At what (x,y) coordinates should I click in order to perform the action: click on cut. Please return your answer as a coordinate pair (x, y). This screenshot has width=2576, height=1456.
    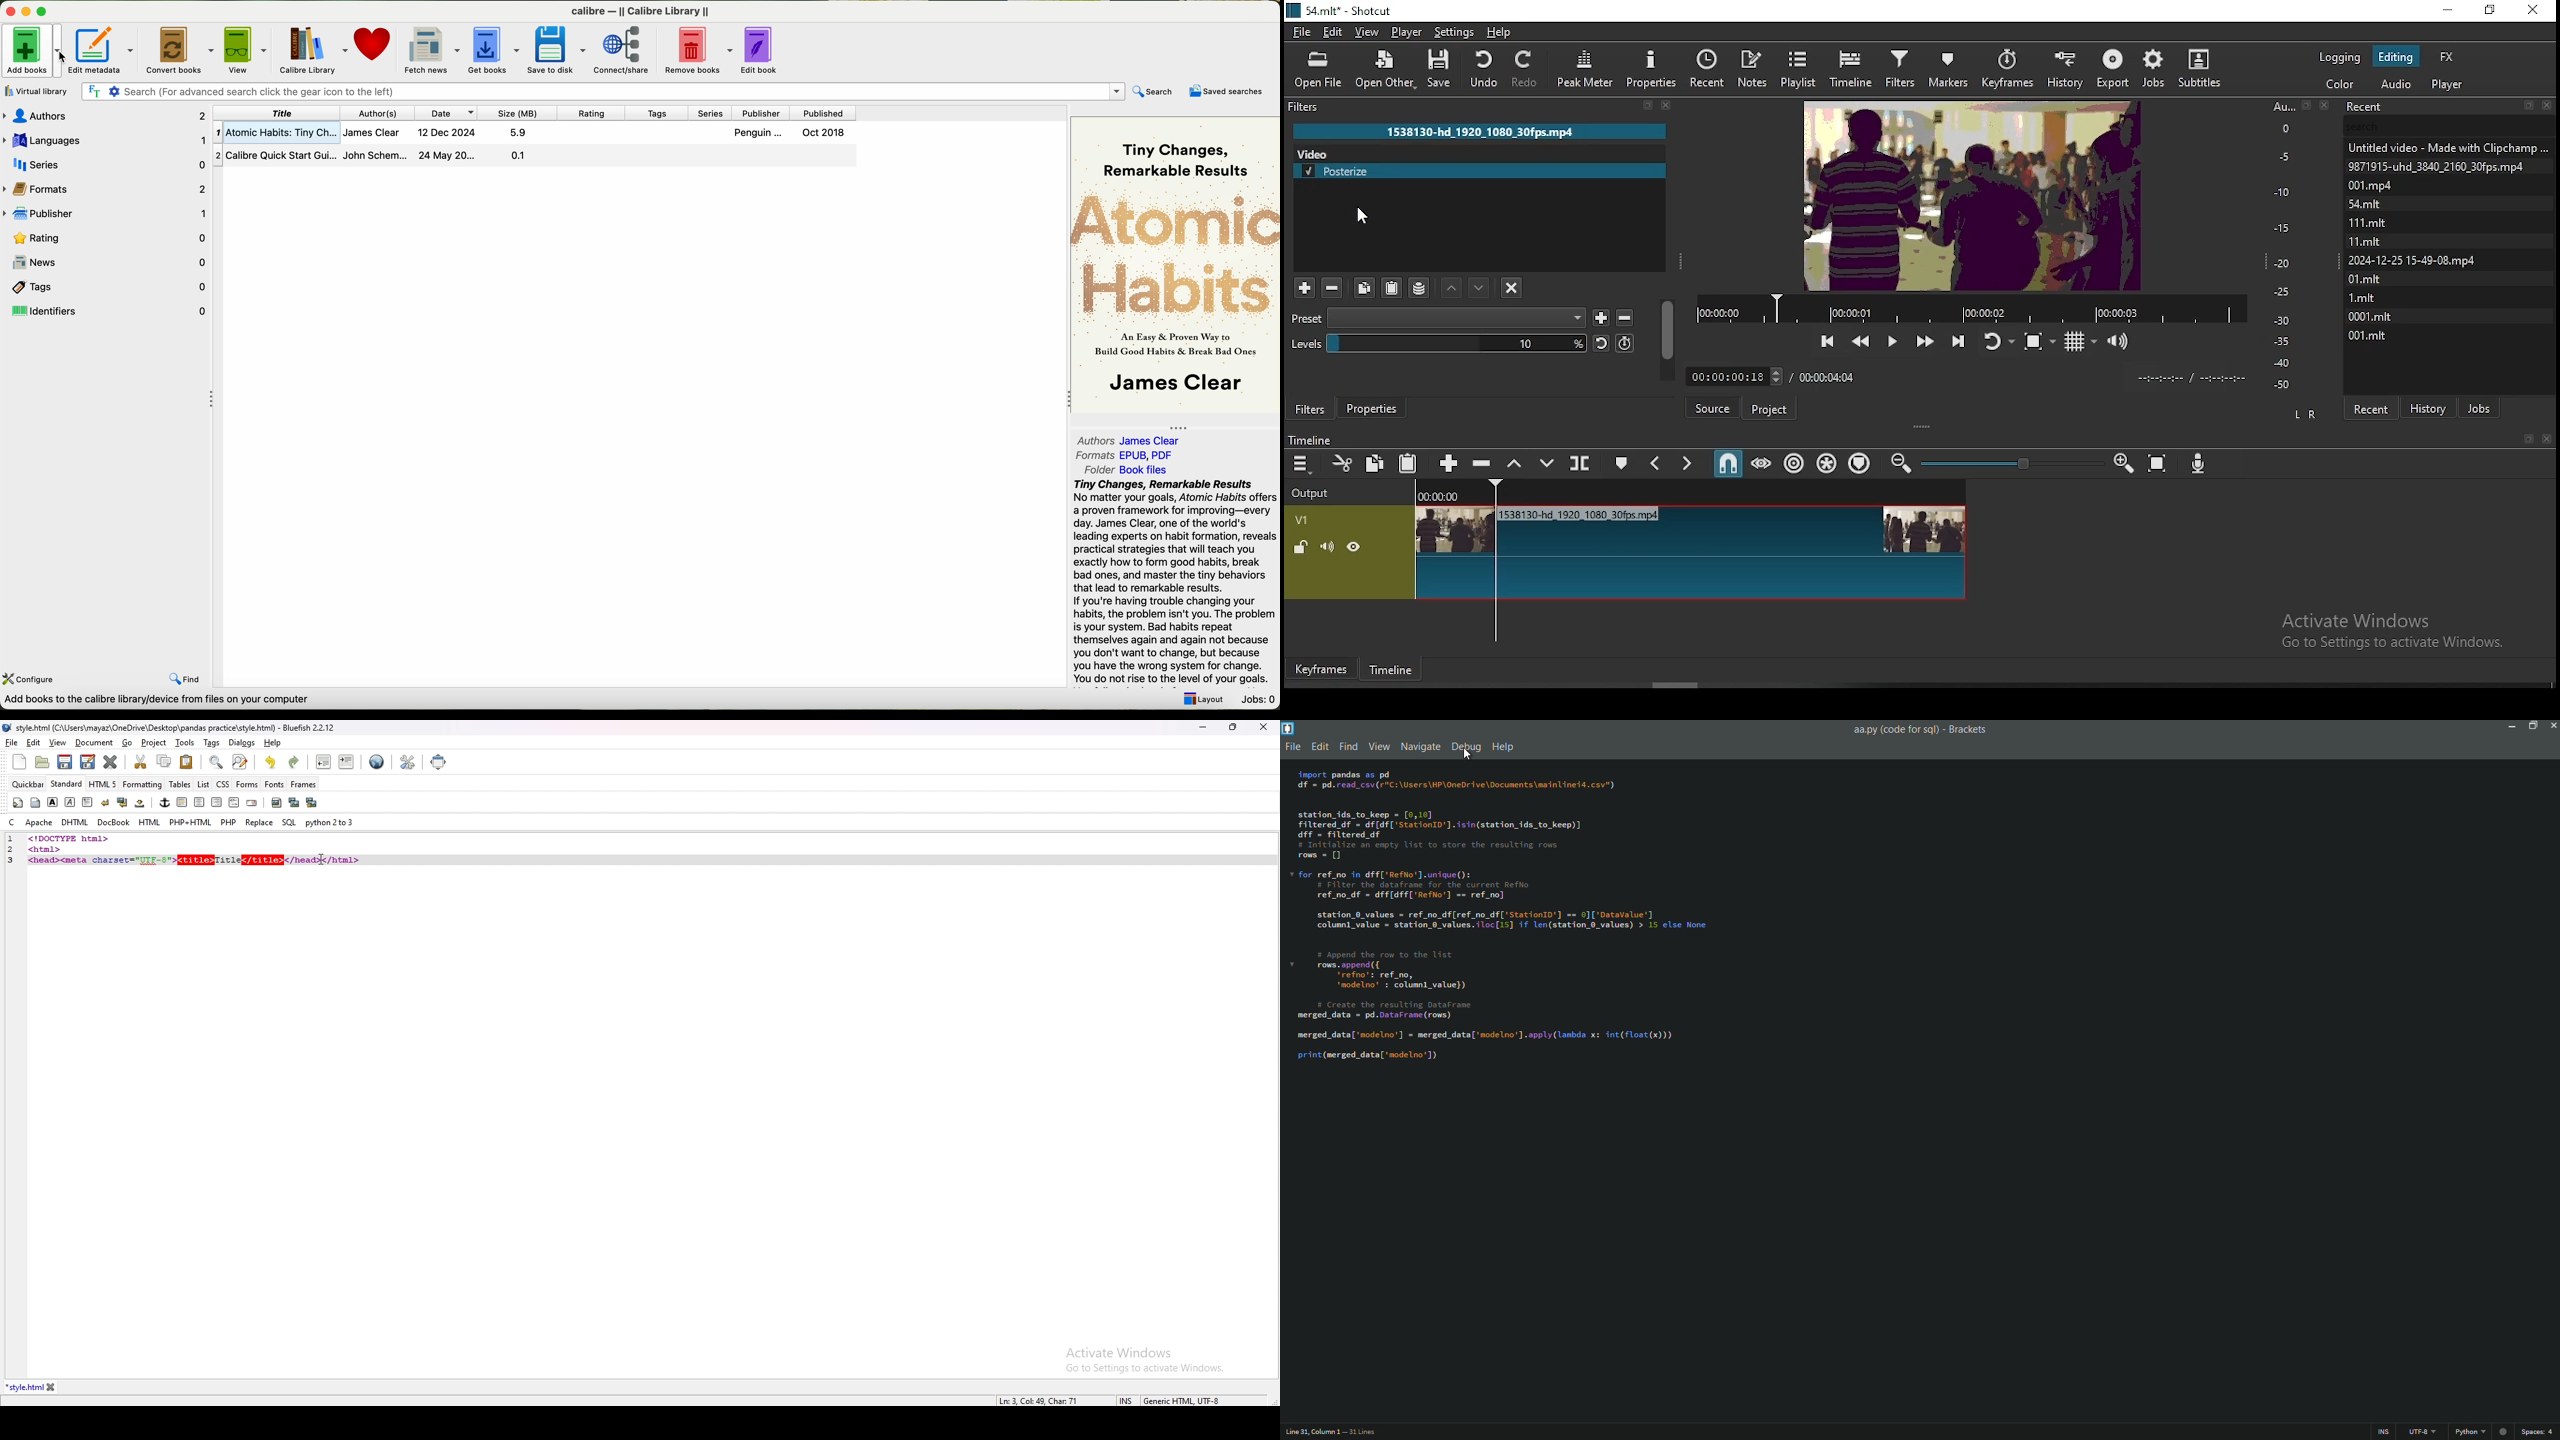
    Looking at the image, I should click on (142, 761).